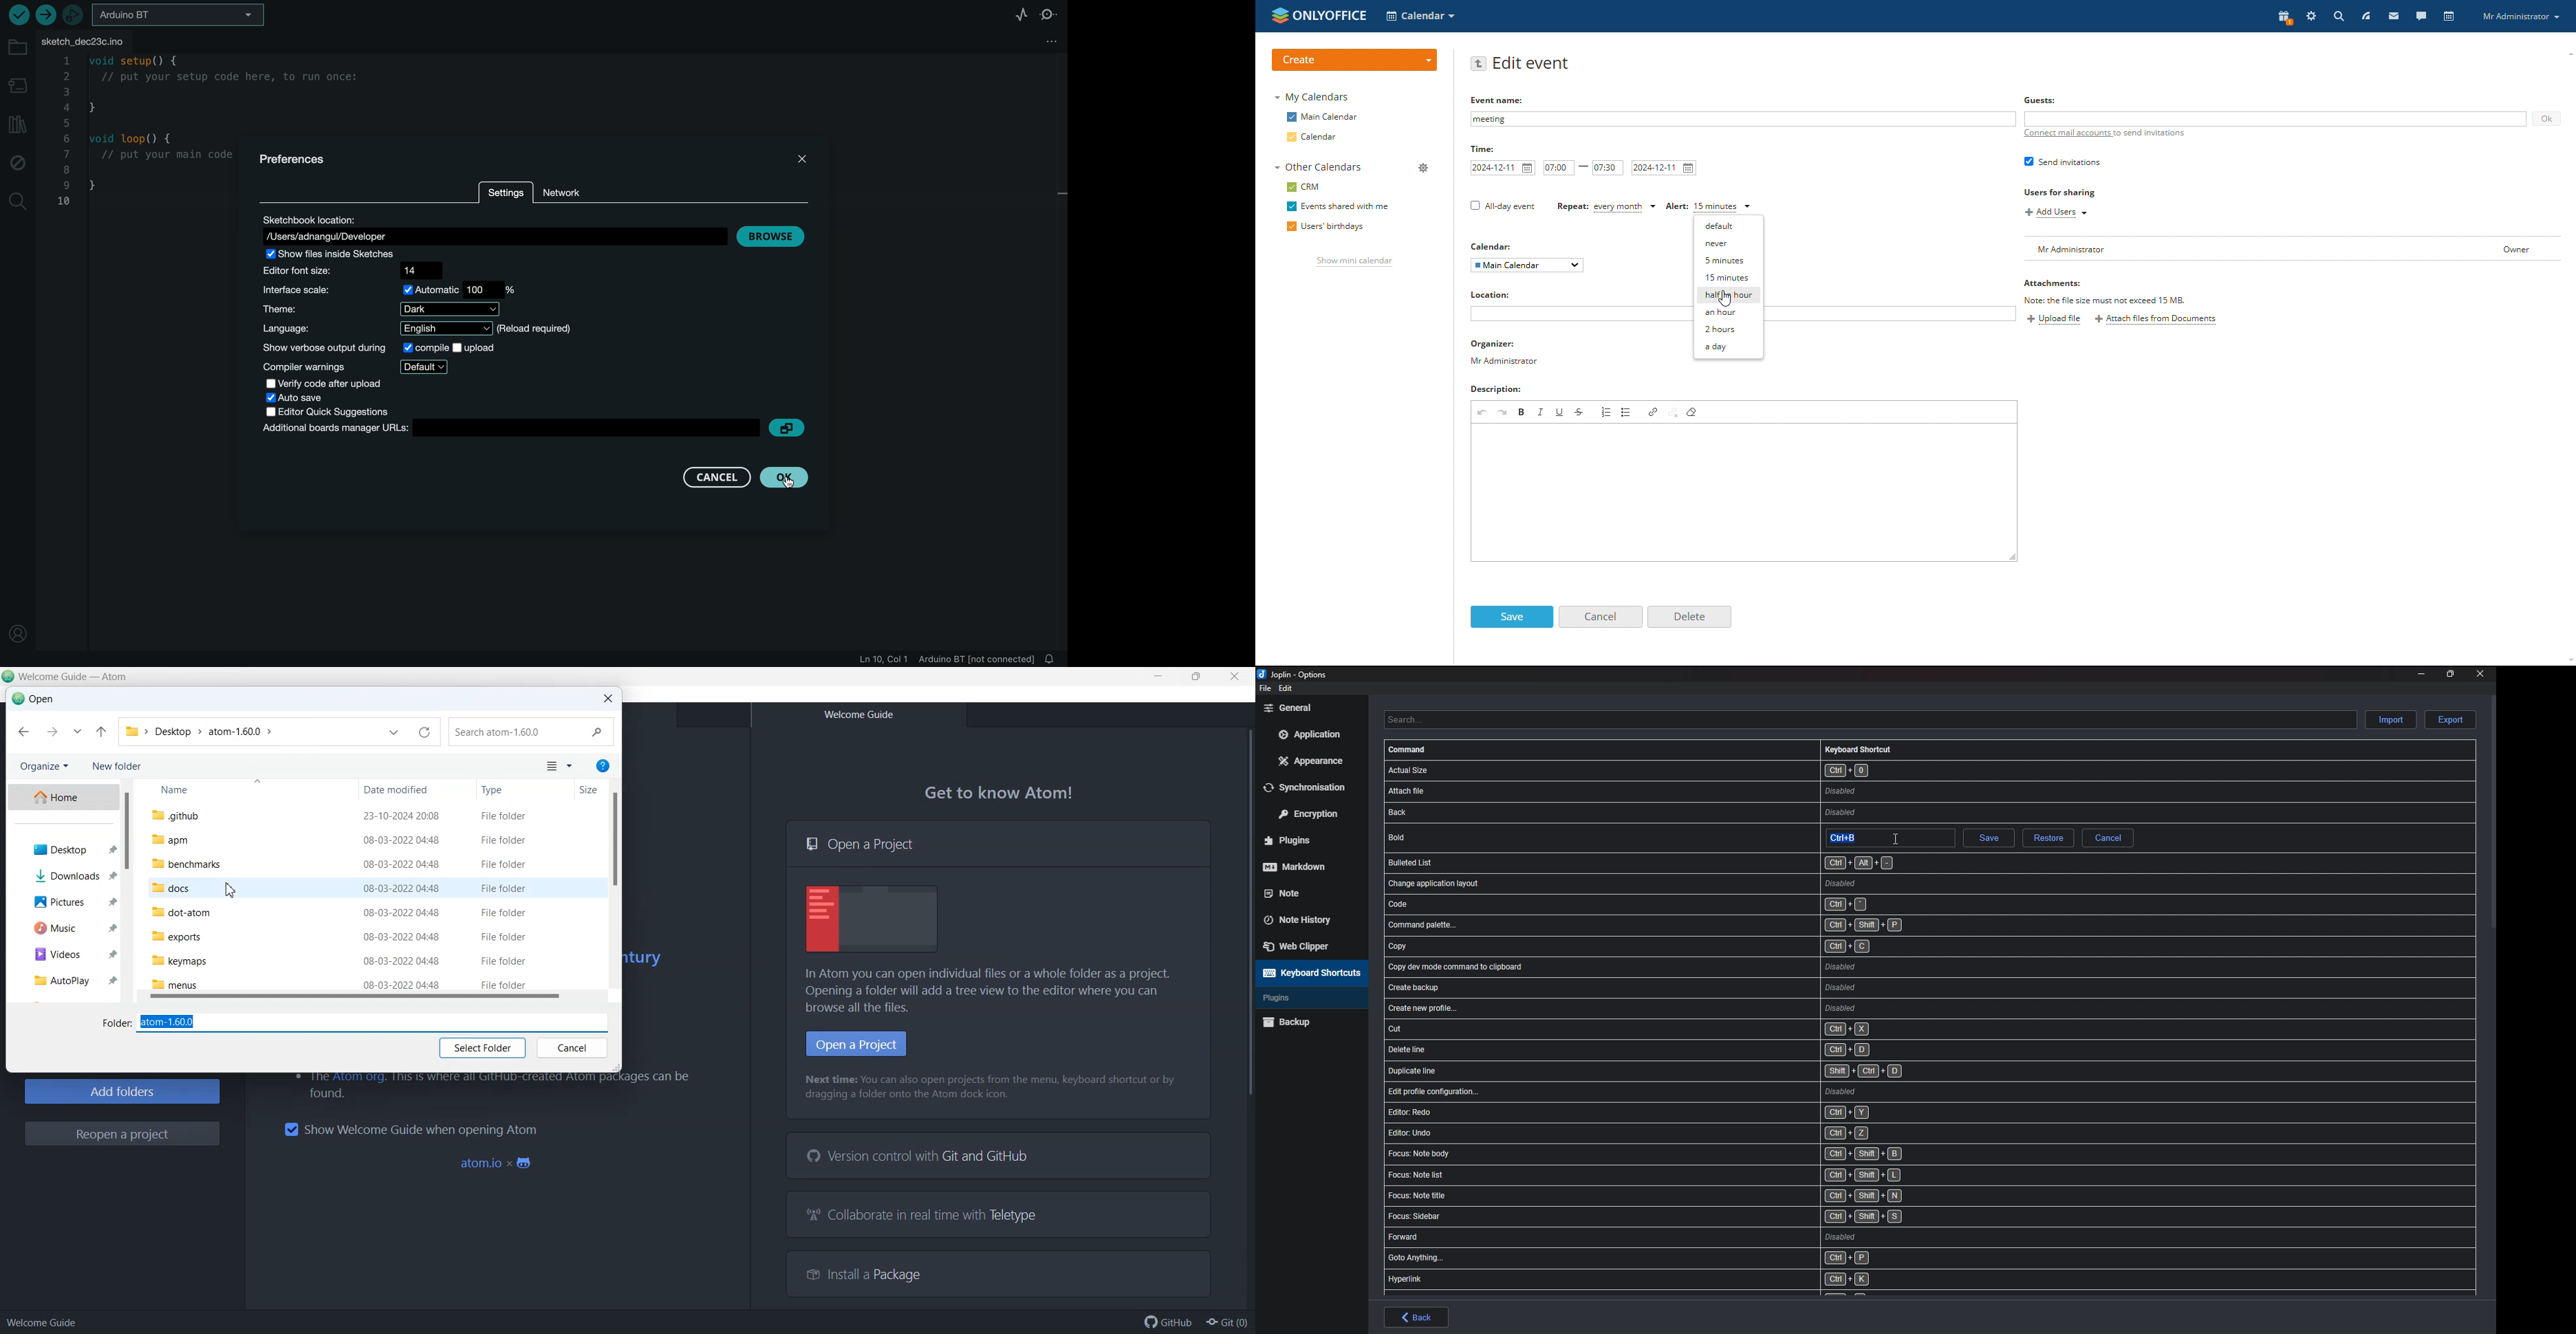  Describe the element at coordinates (1690, 904) in the screenshot. I see `shortcut` at that location.